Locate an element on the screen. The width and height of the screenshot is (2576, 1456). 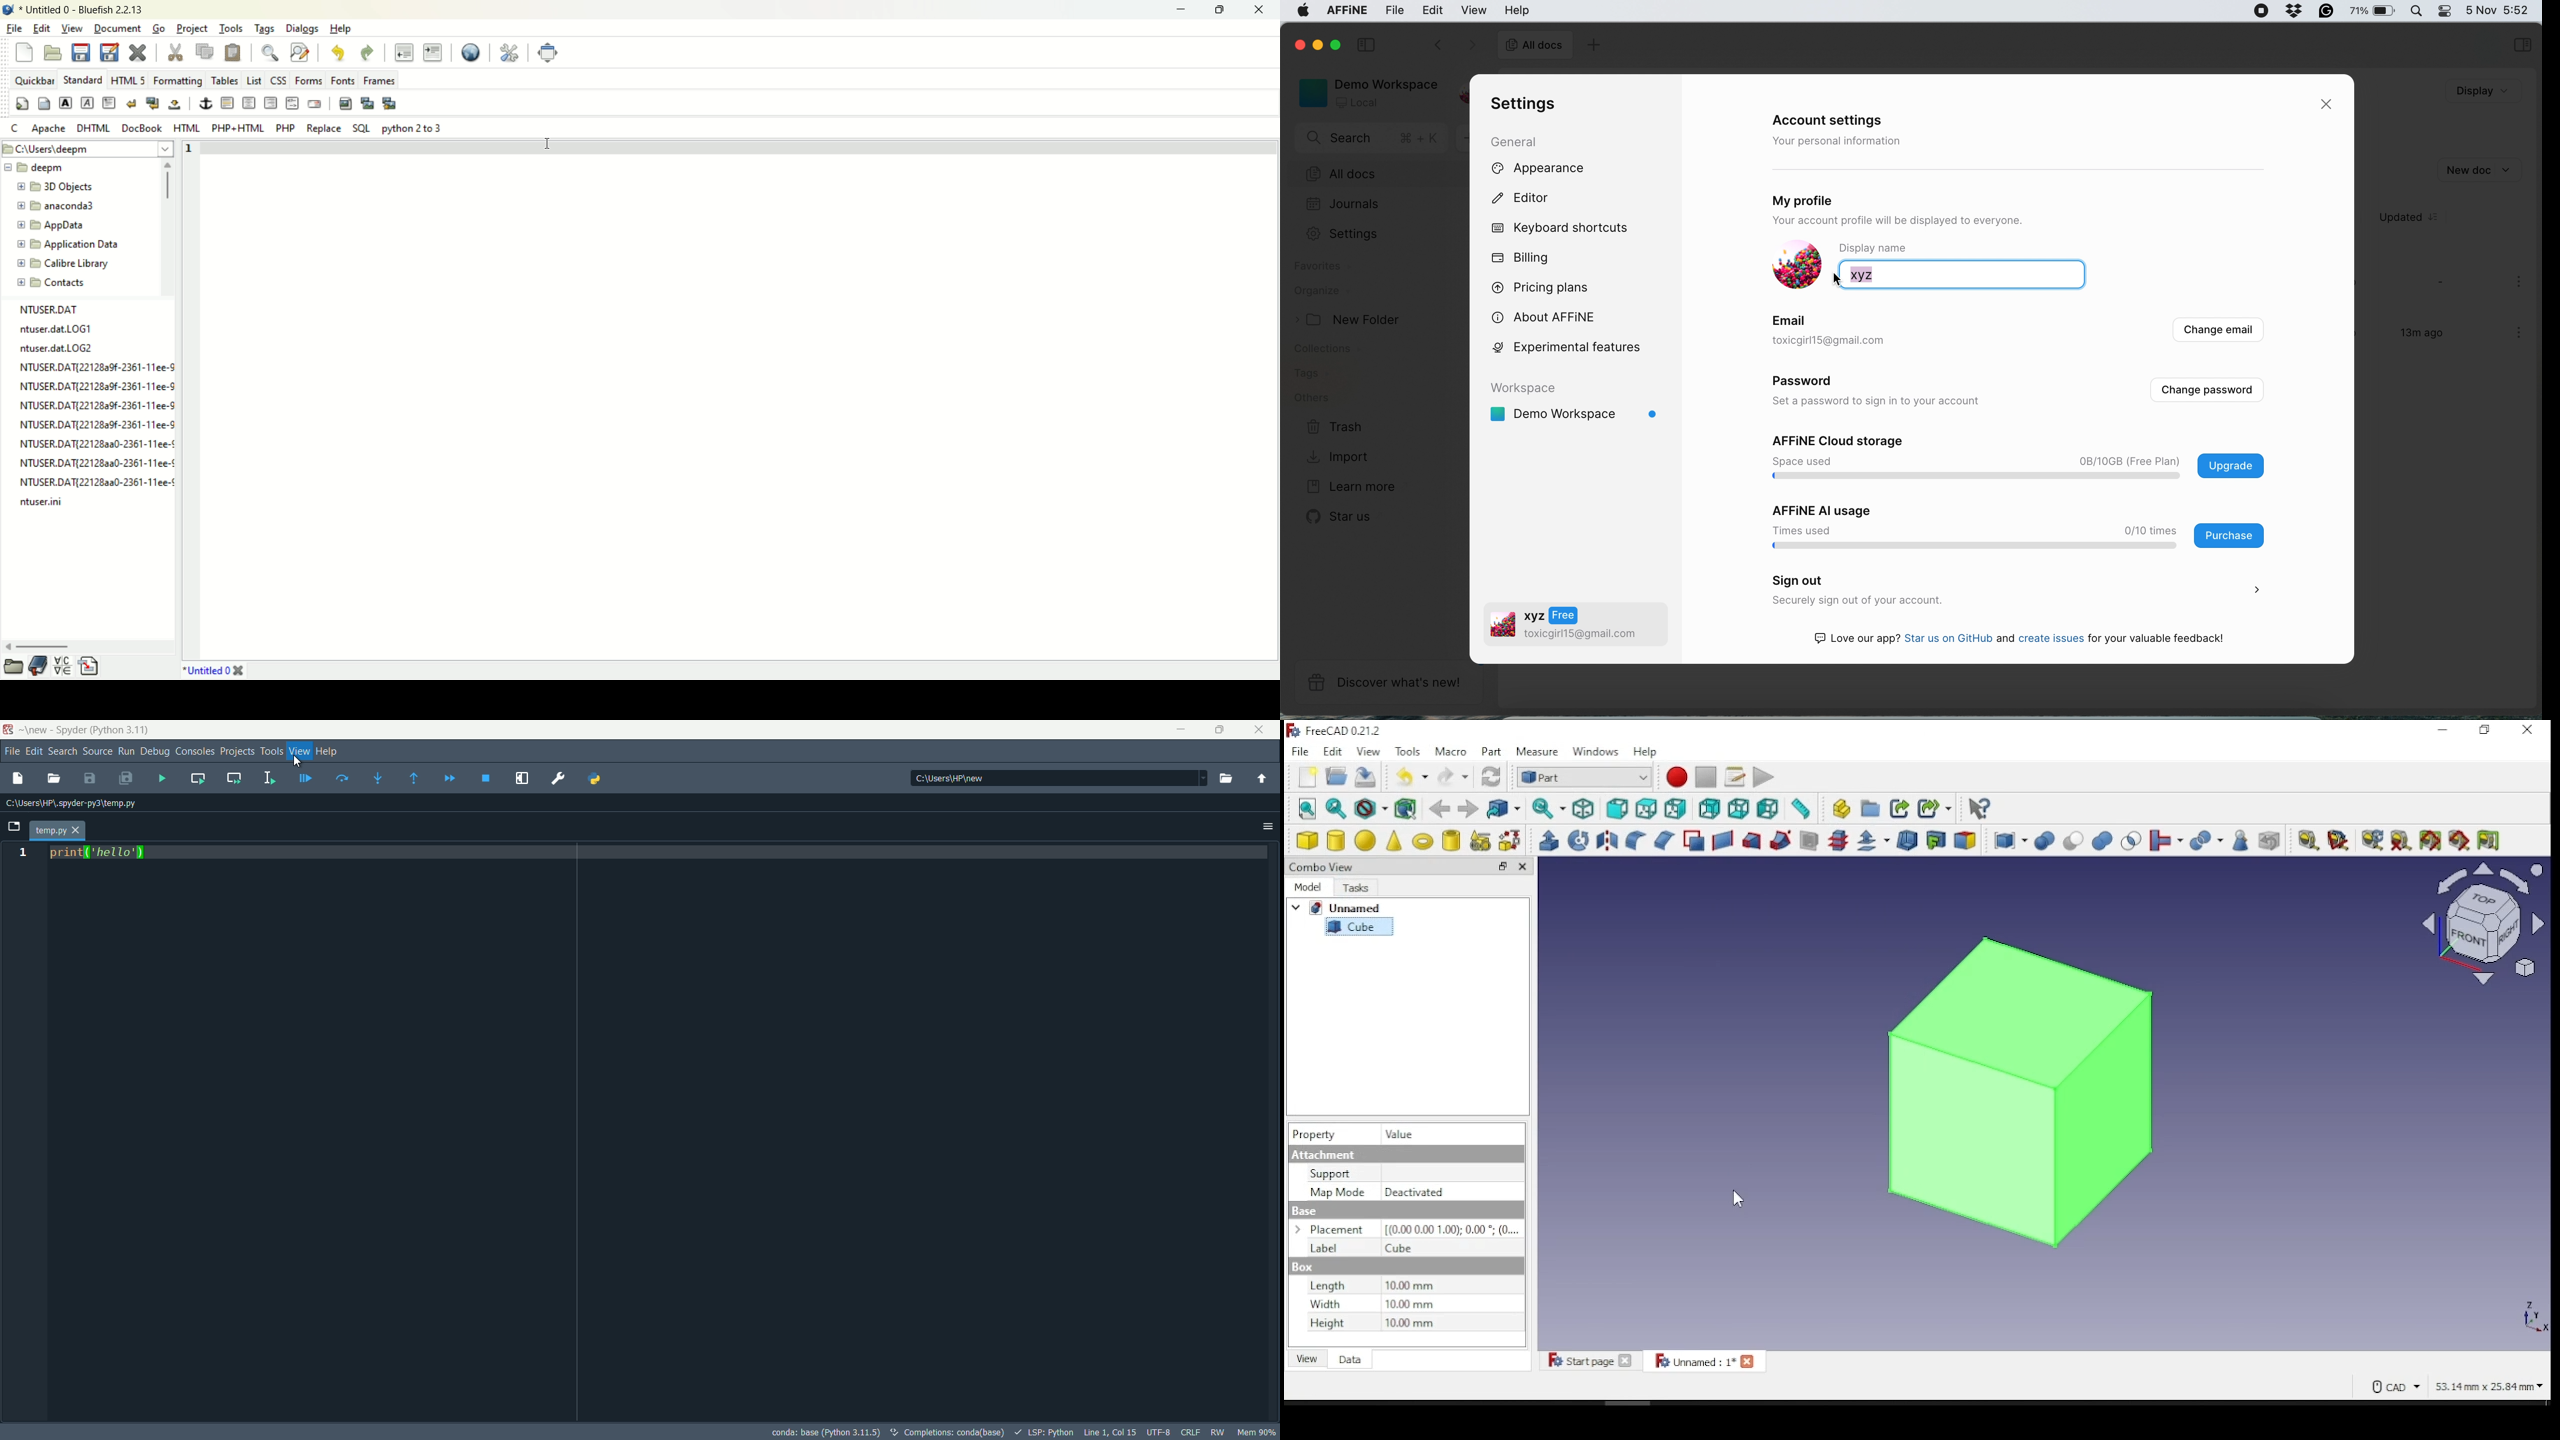
macro recording is located at coordinates (1677, 777).